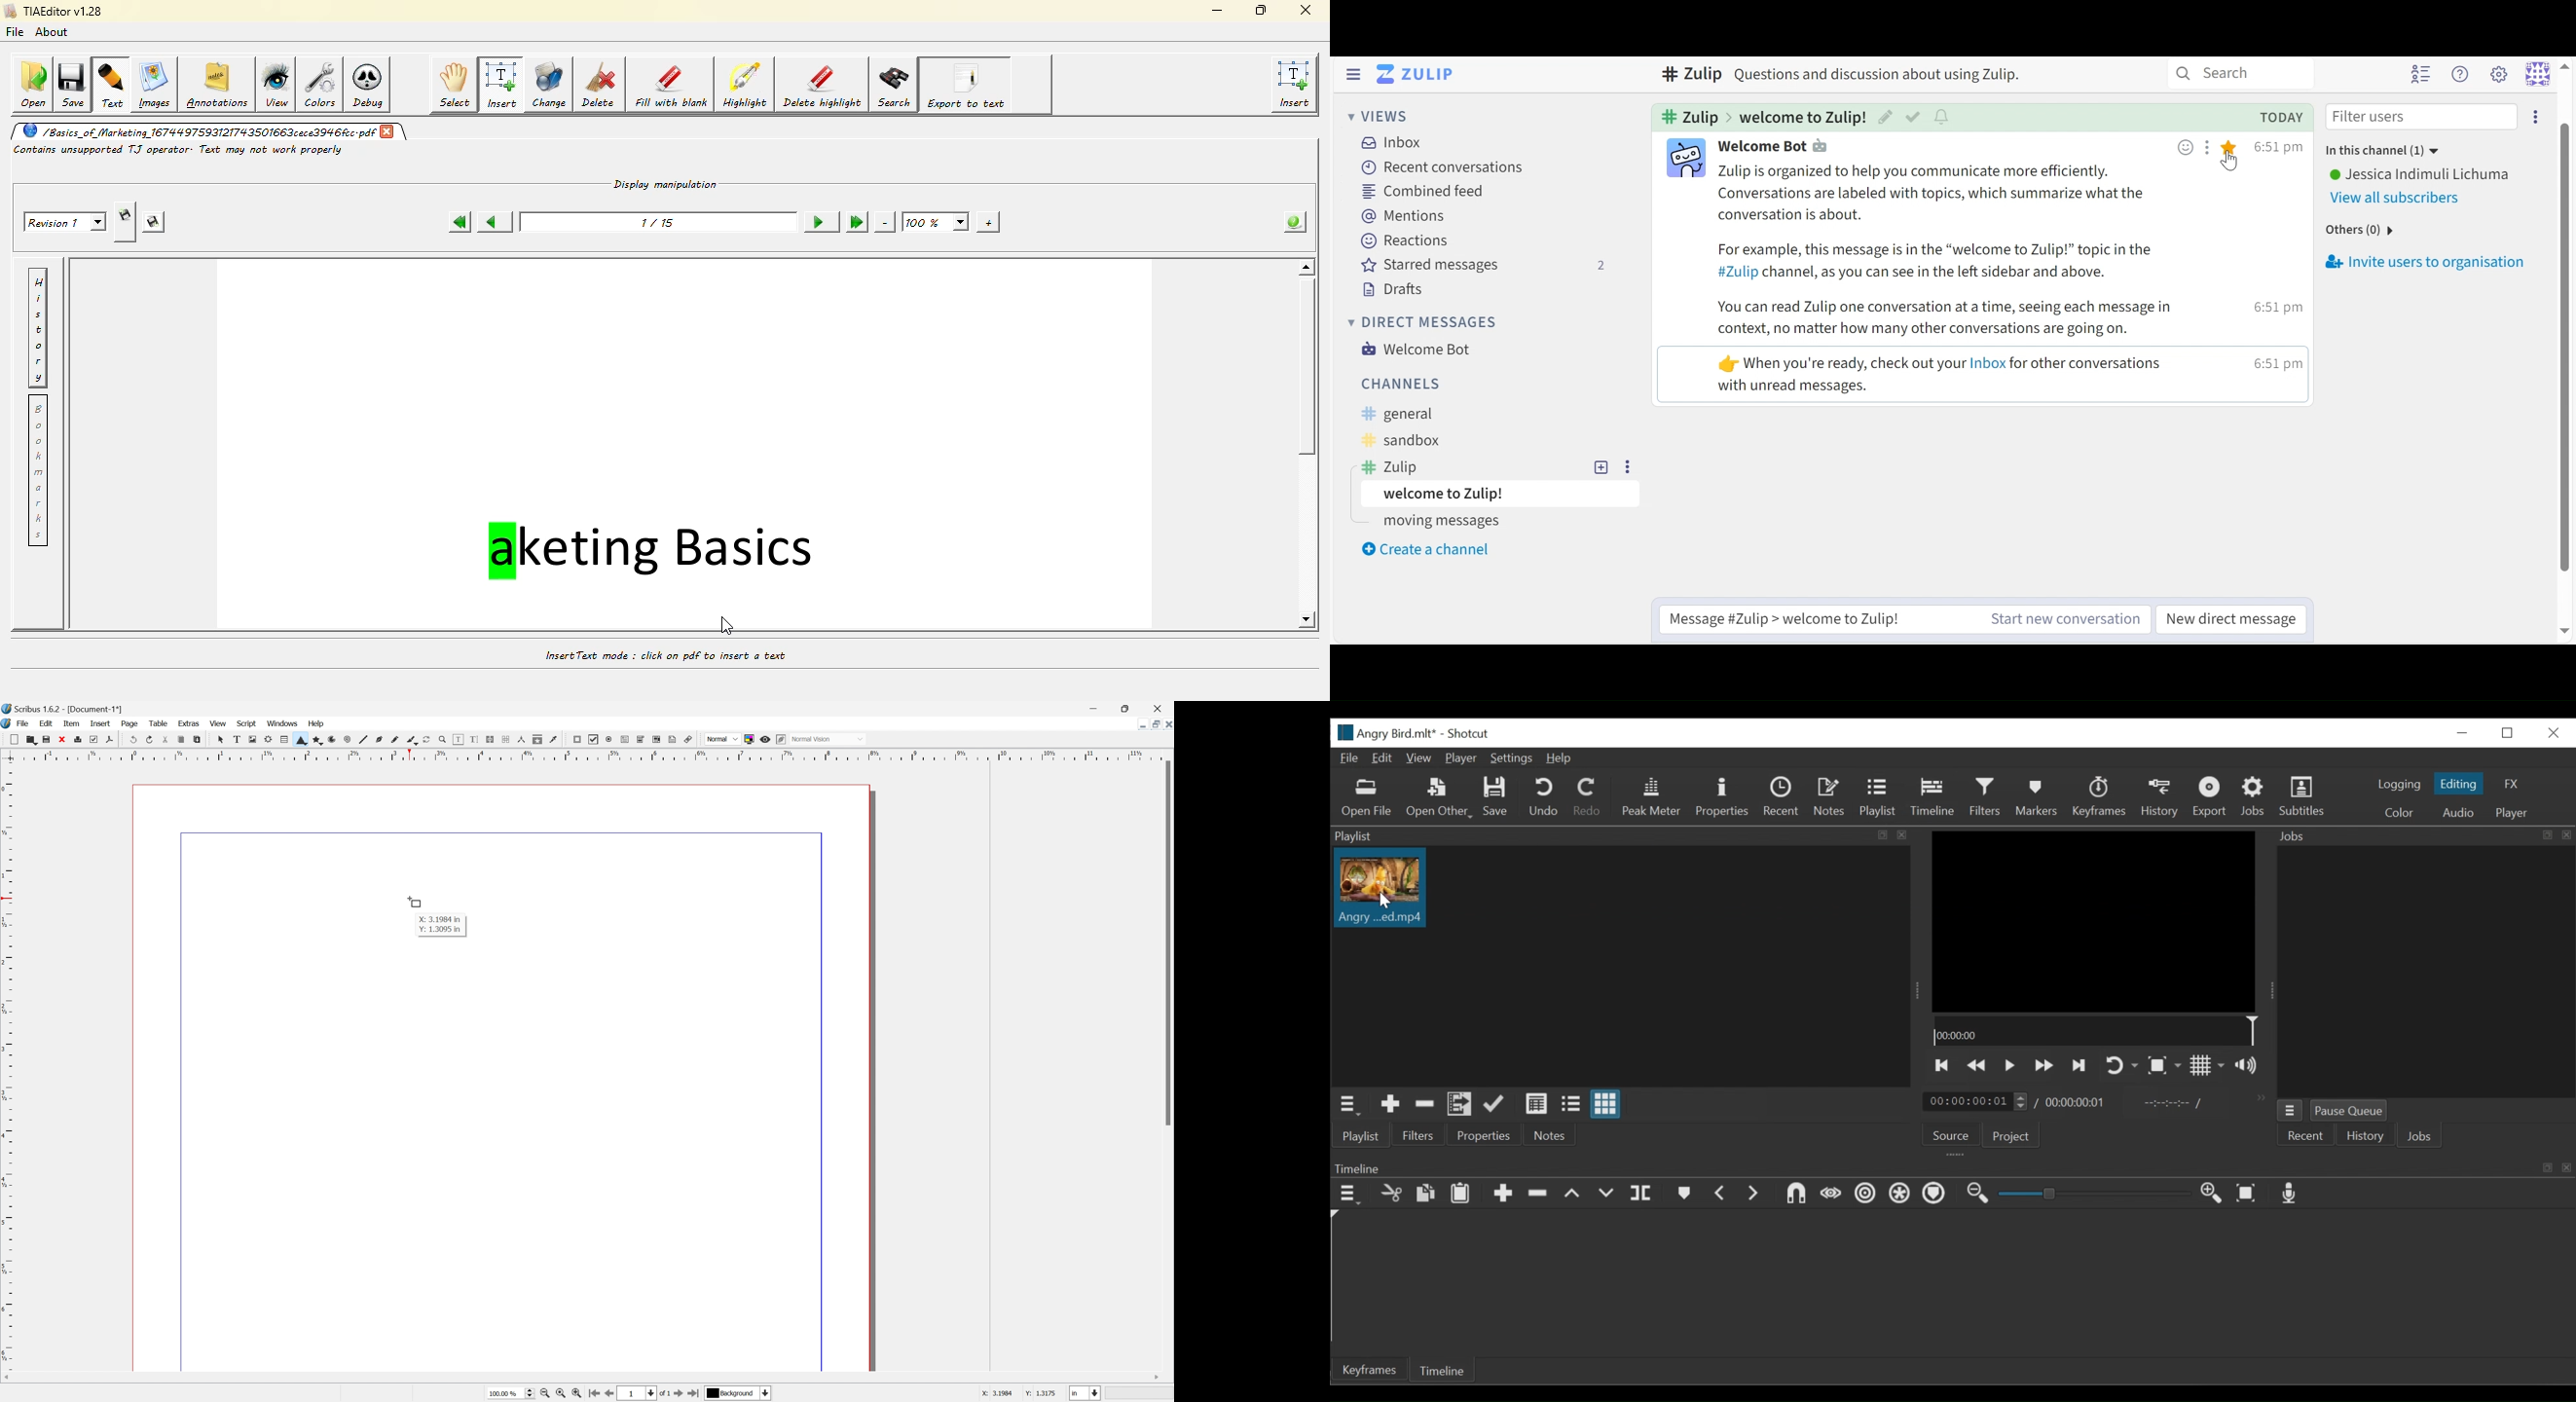 This screenshot has height=1428, width=2576. What do you see at coordinates (1377, 116) in the screenshot?
I see `Views` at bounding box center [1377, 116].